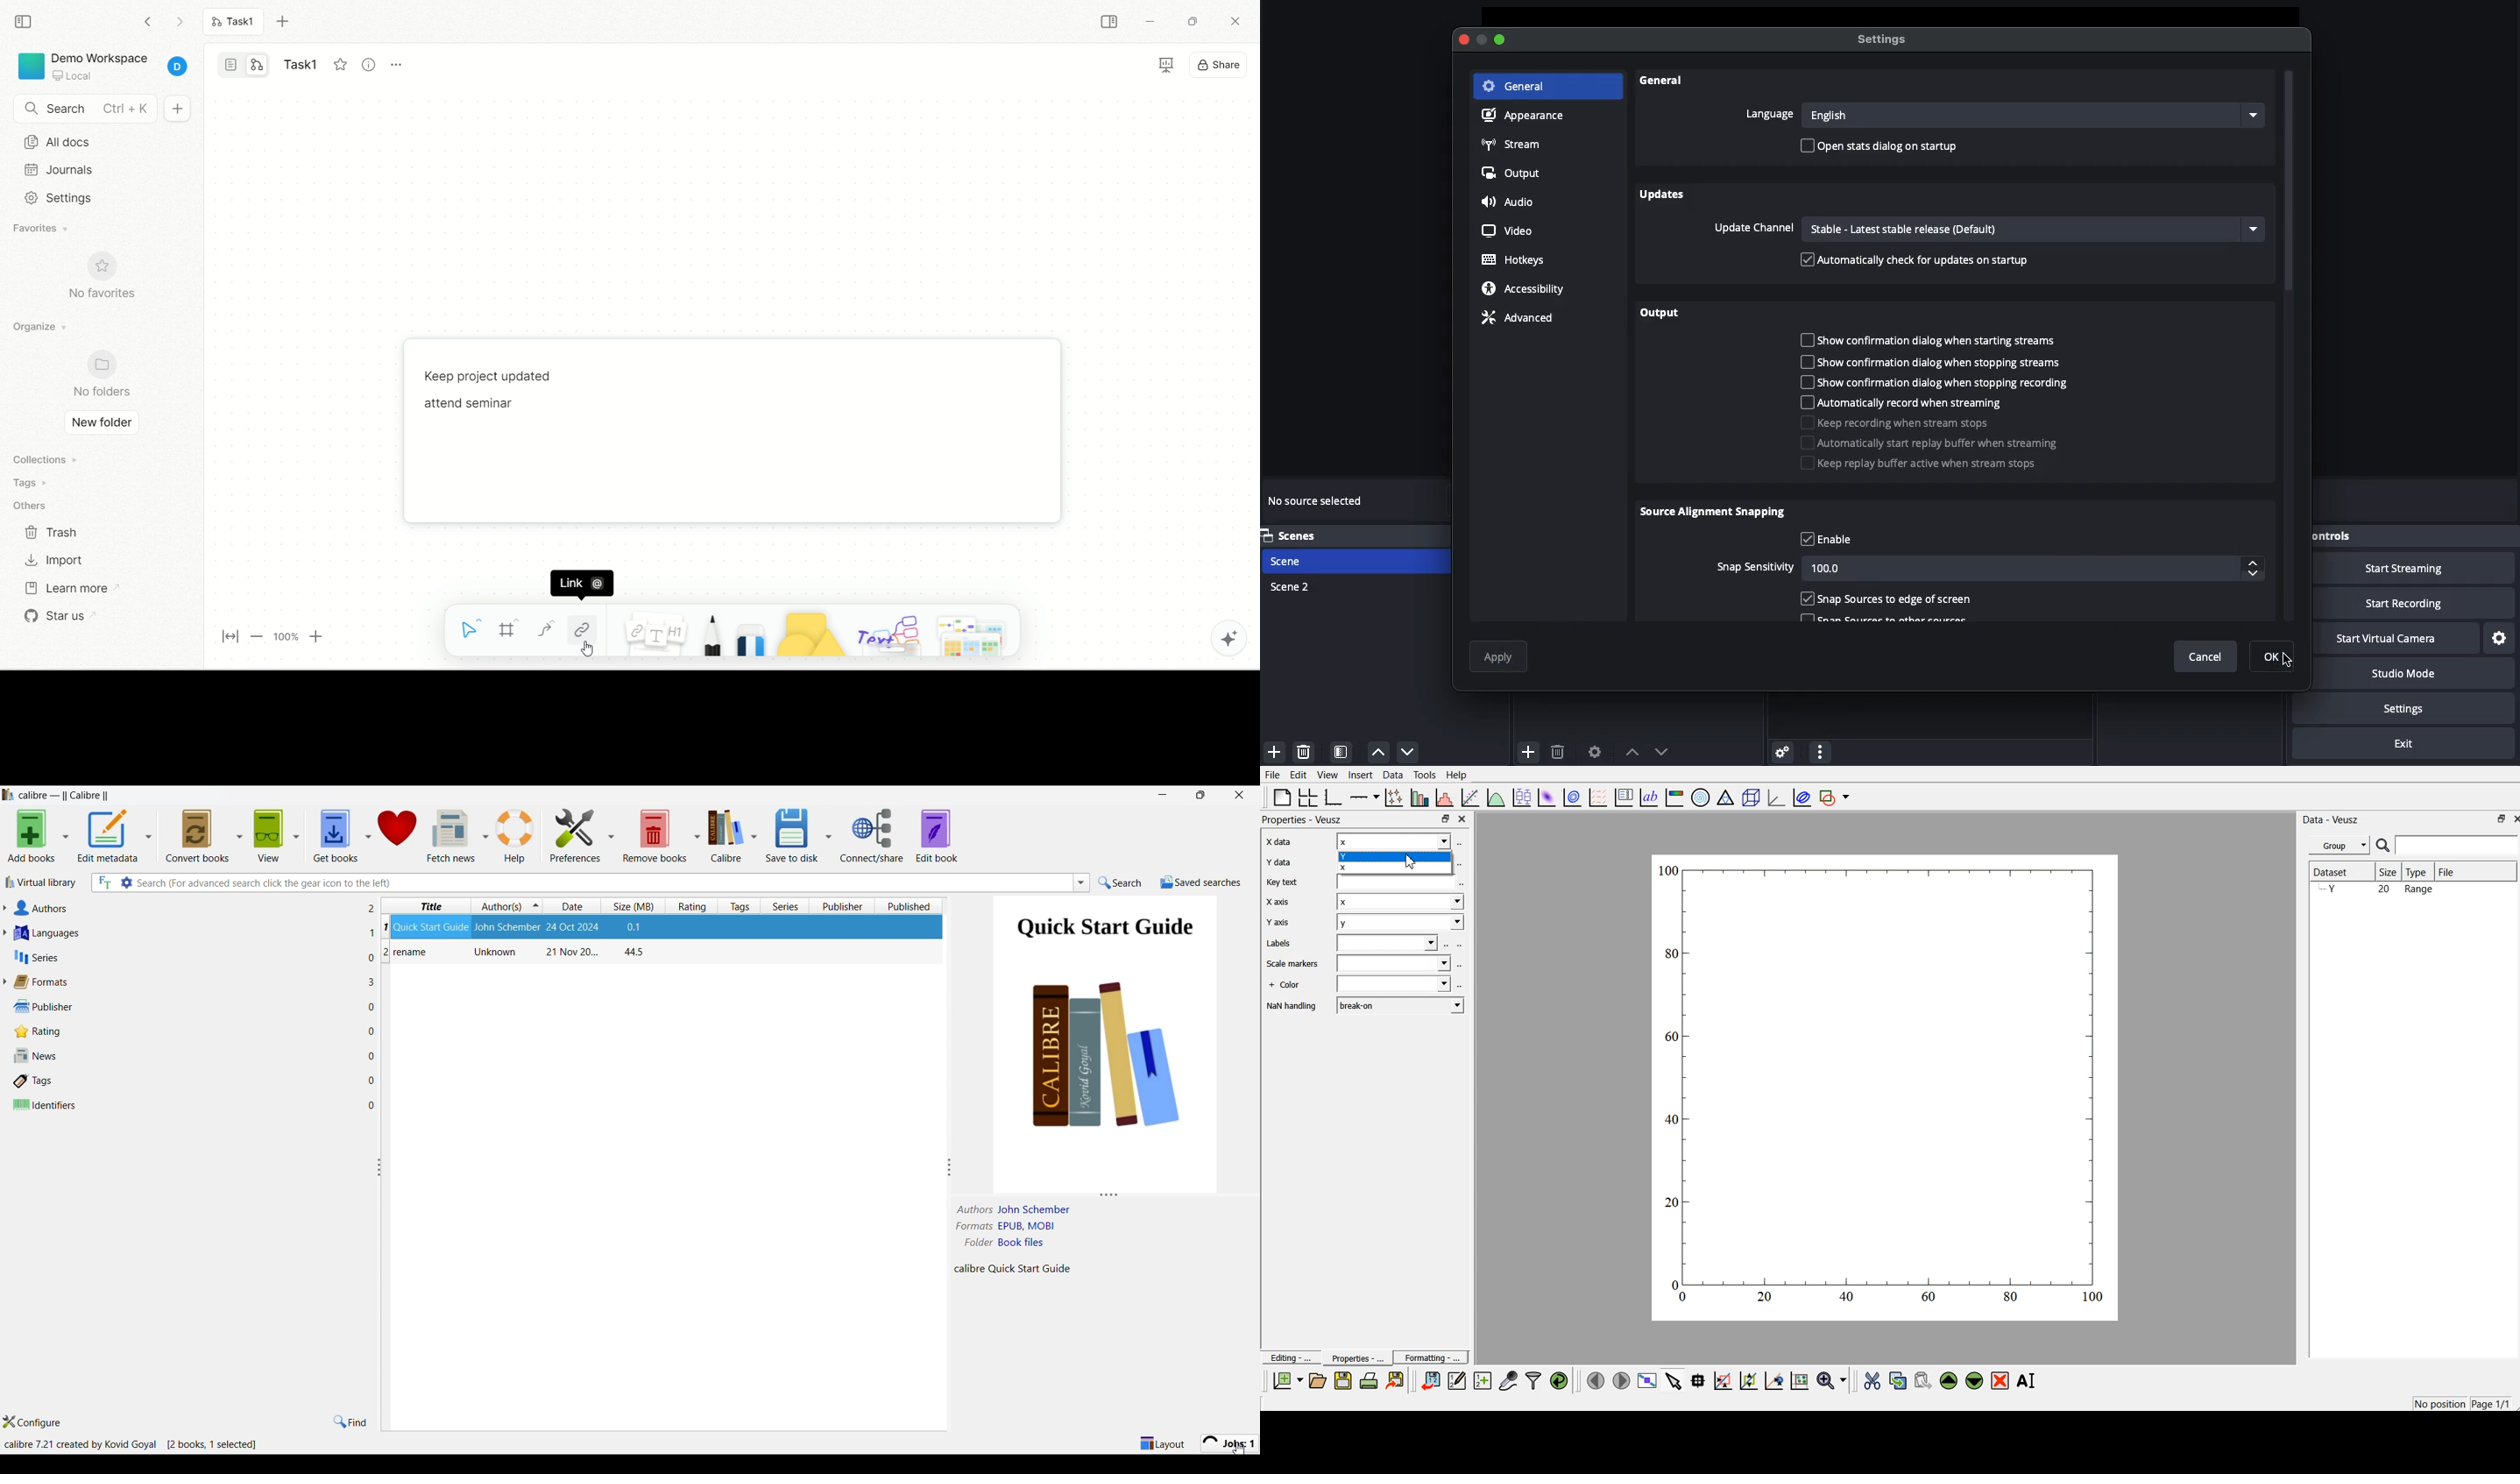  I want to click on Audio, so click(1514, 203).